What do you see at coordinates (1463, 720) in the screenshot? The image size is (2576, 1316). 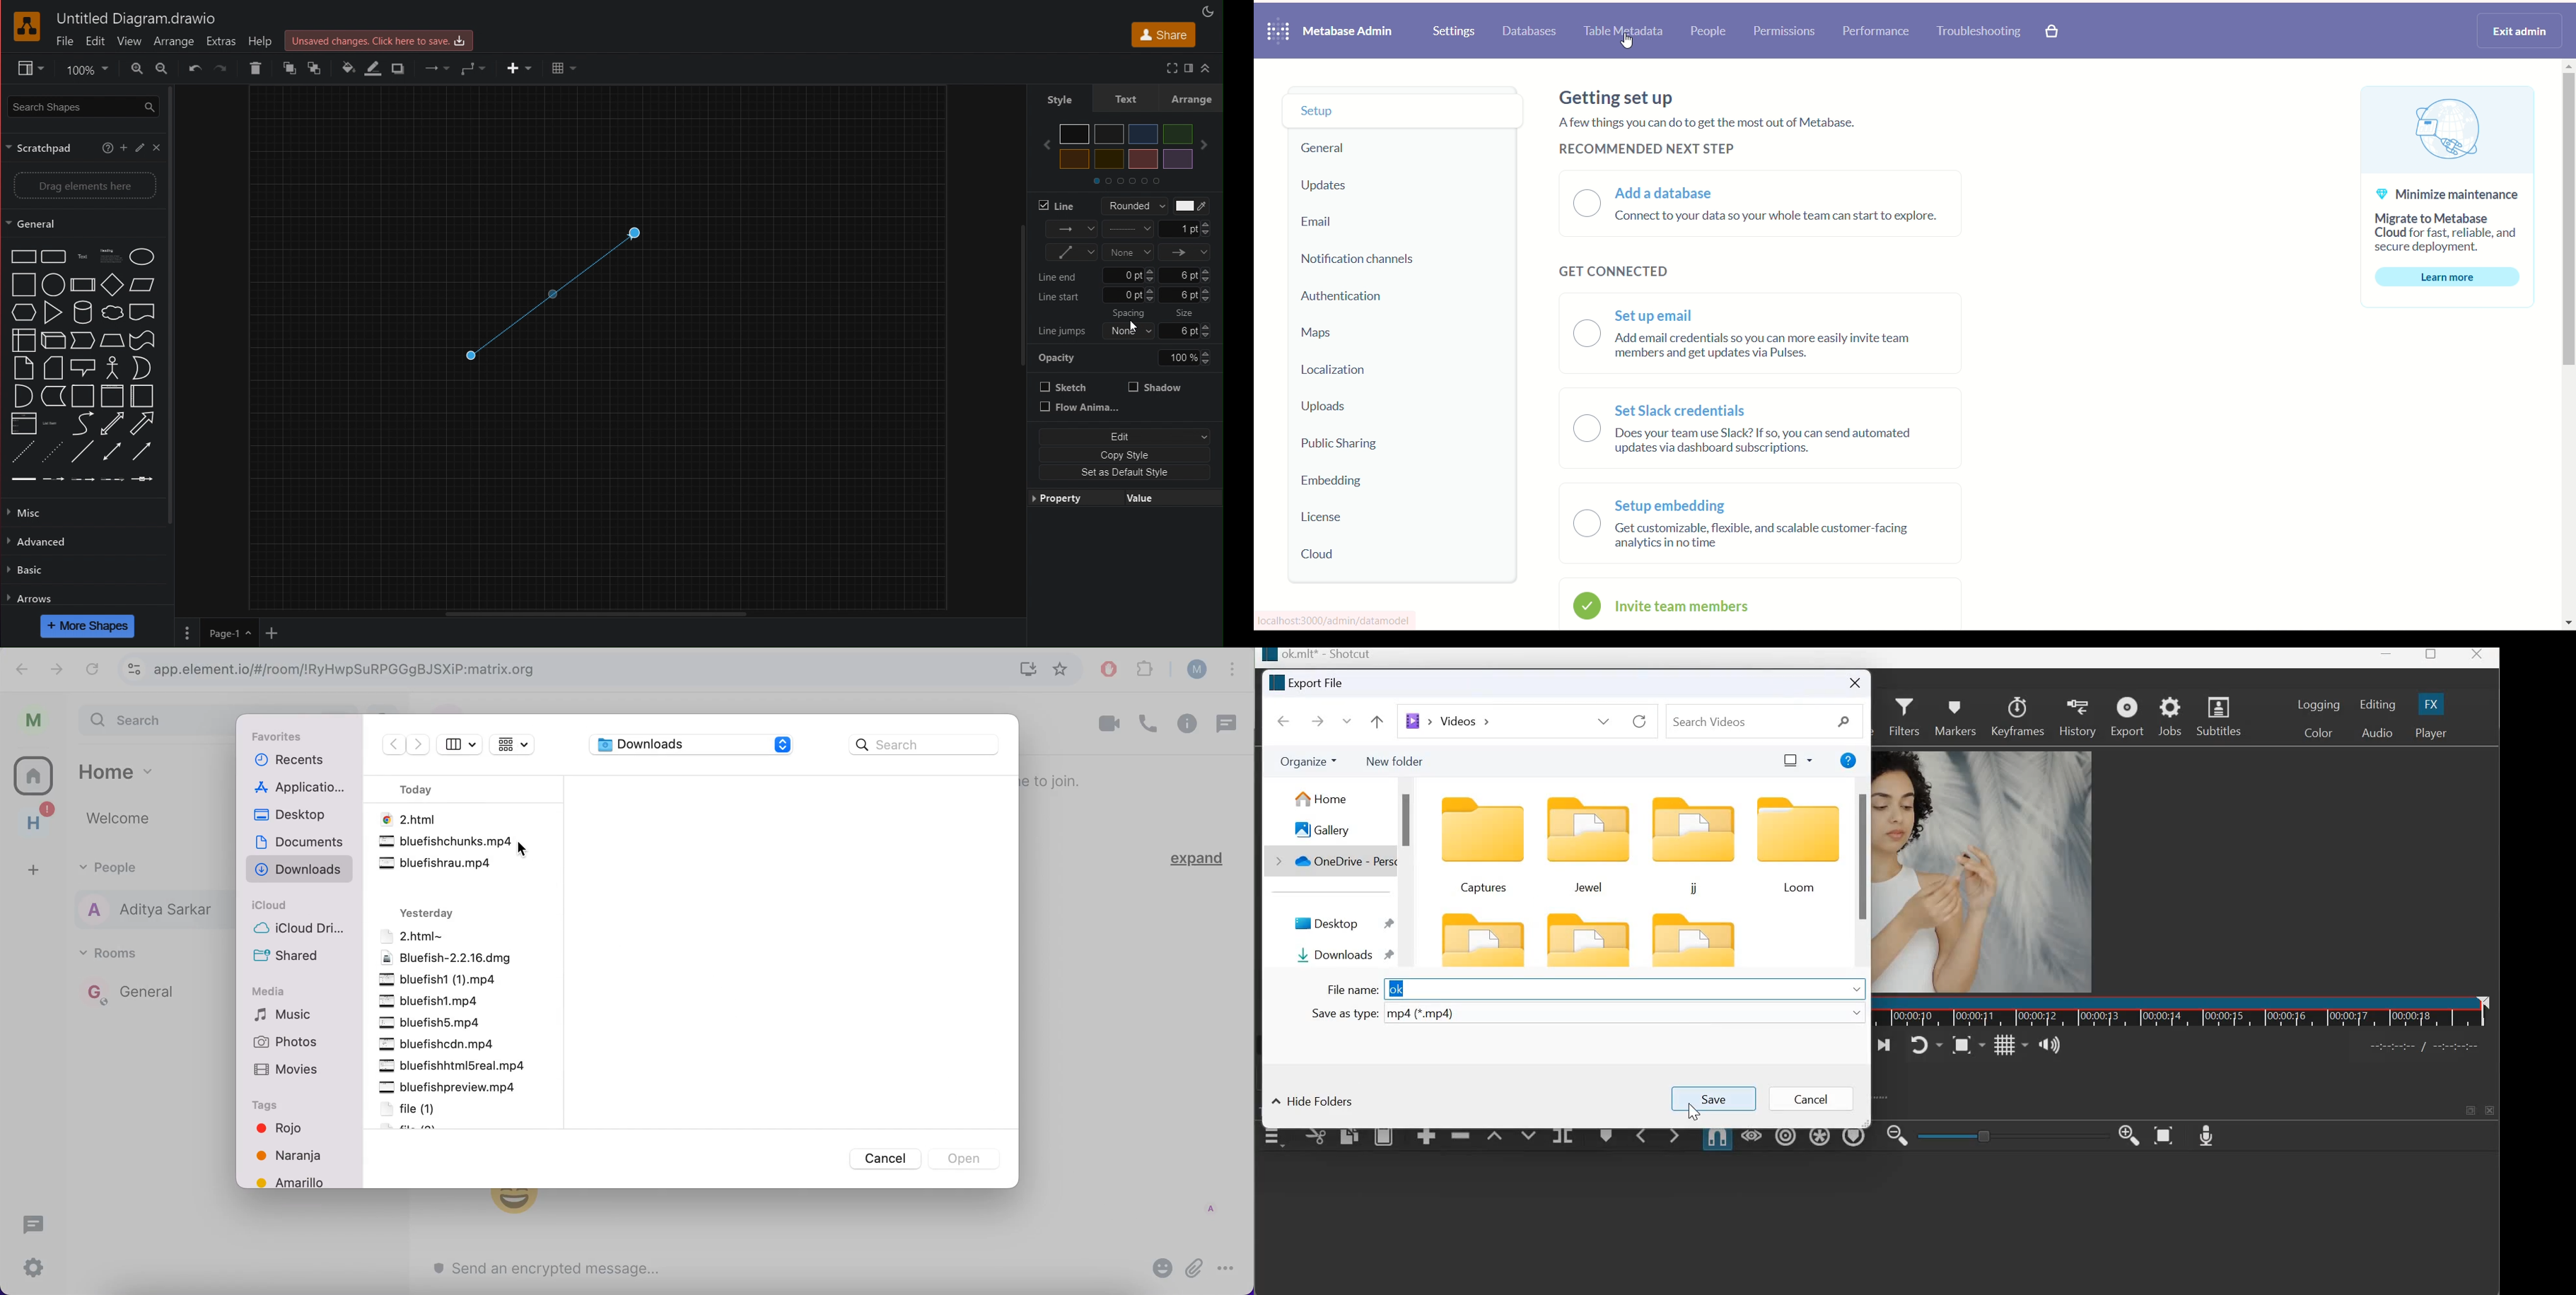 I see `Videos` at bounding box center [1463, 720].